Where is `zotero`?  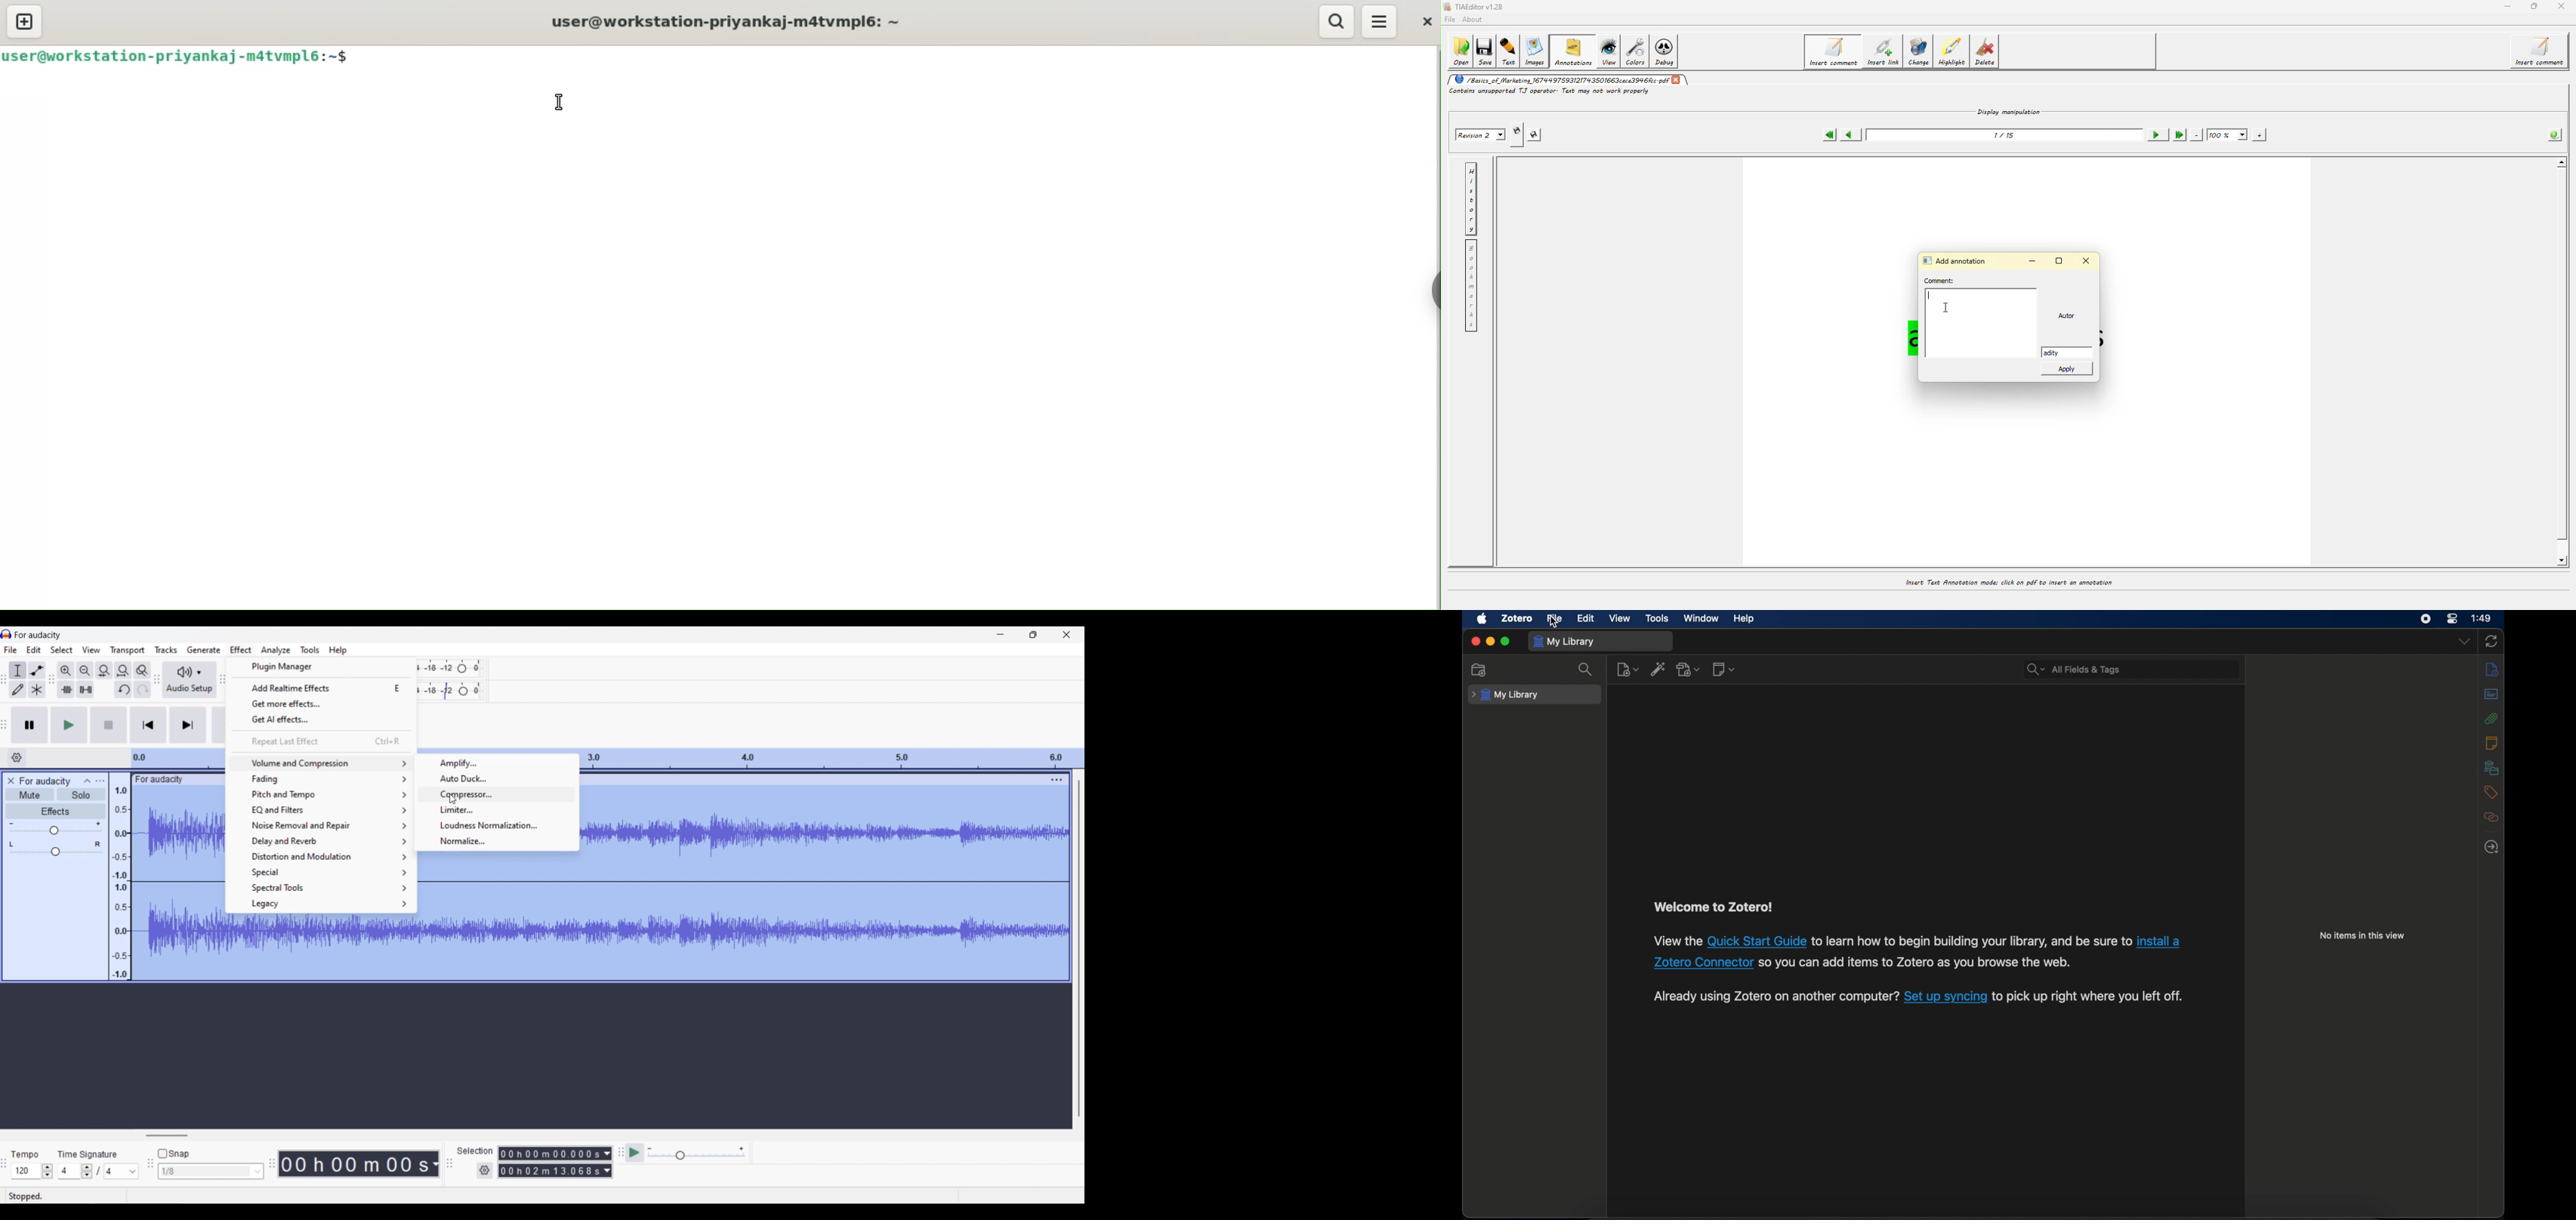
zotero is located at coordinates (1516, 618).